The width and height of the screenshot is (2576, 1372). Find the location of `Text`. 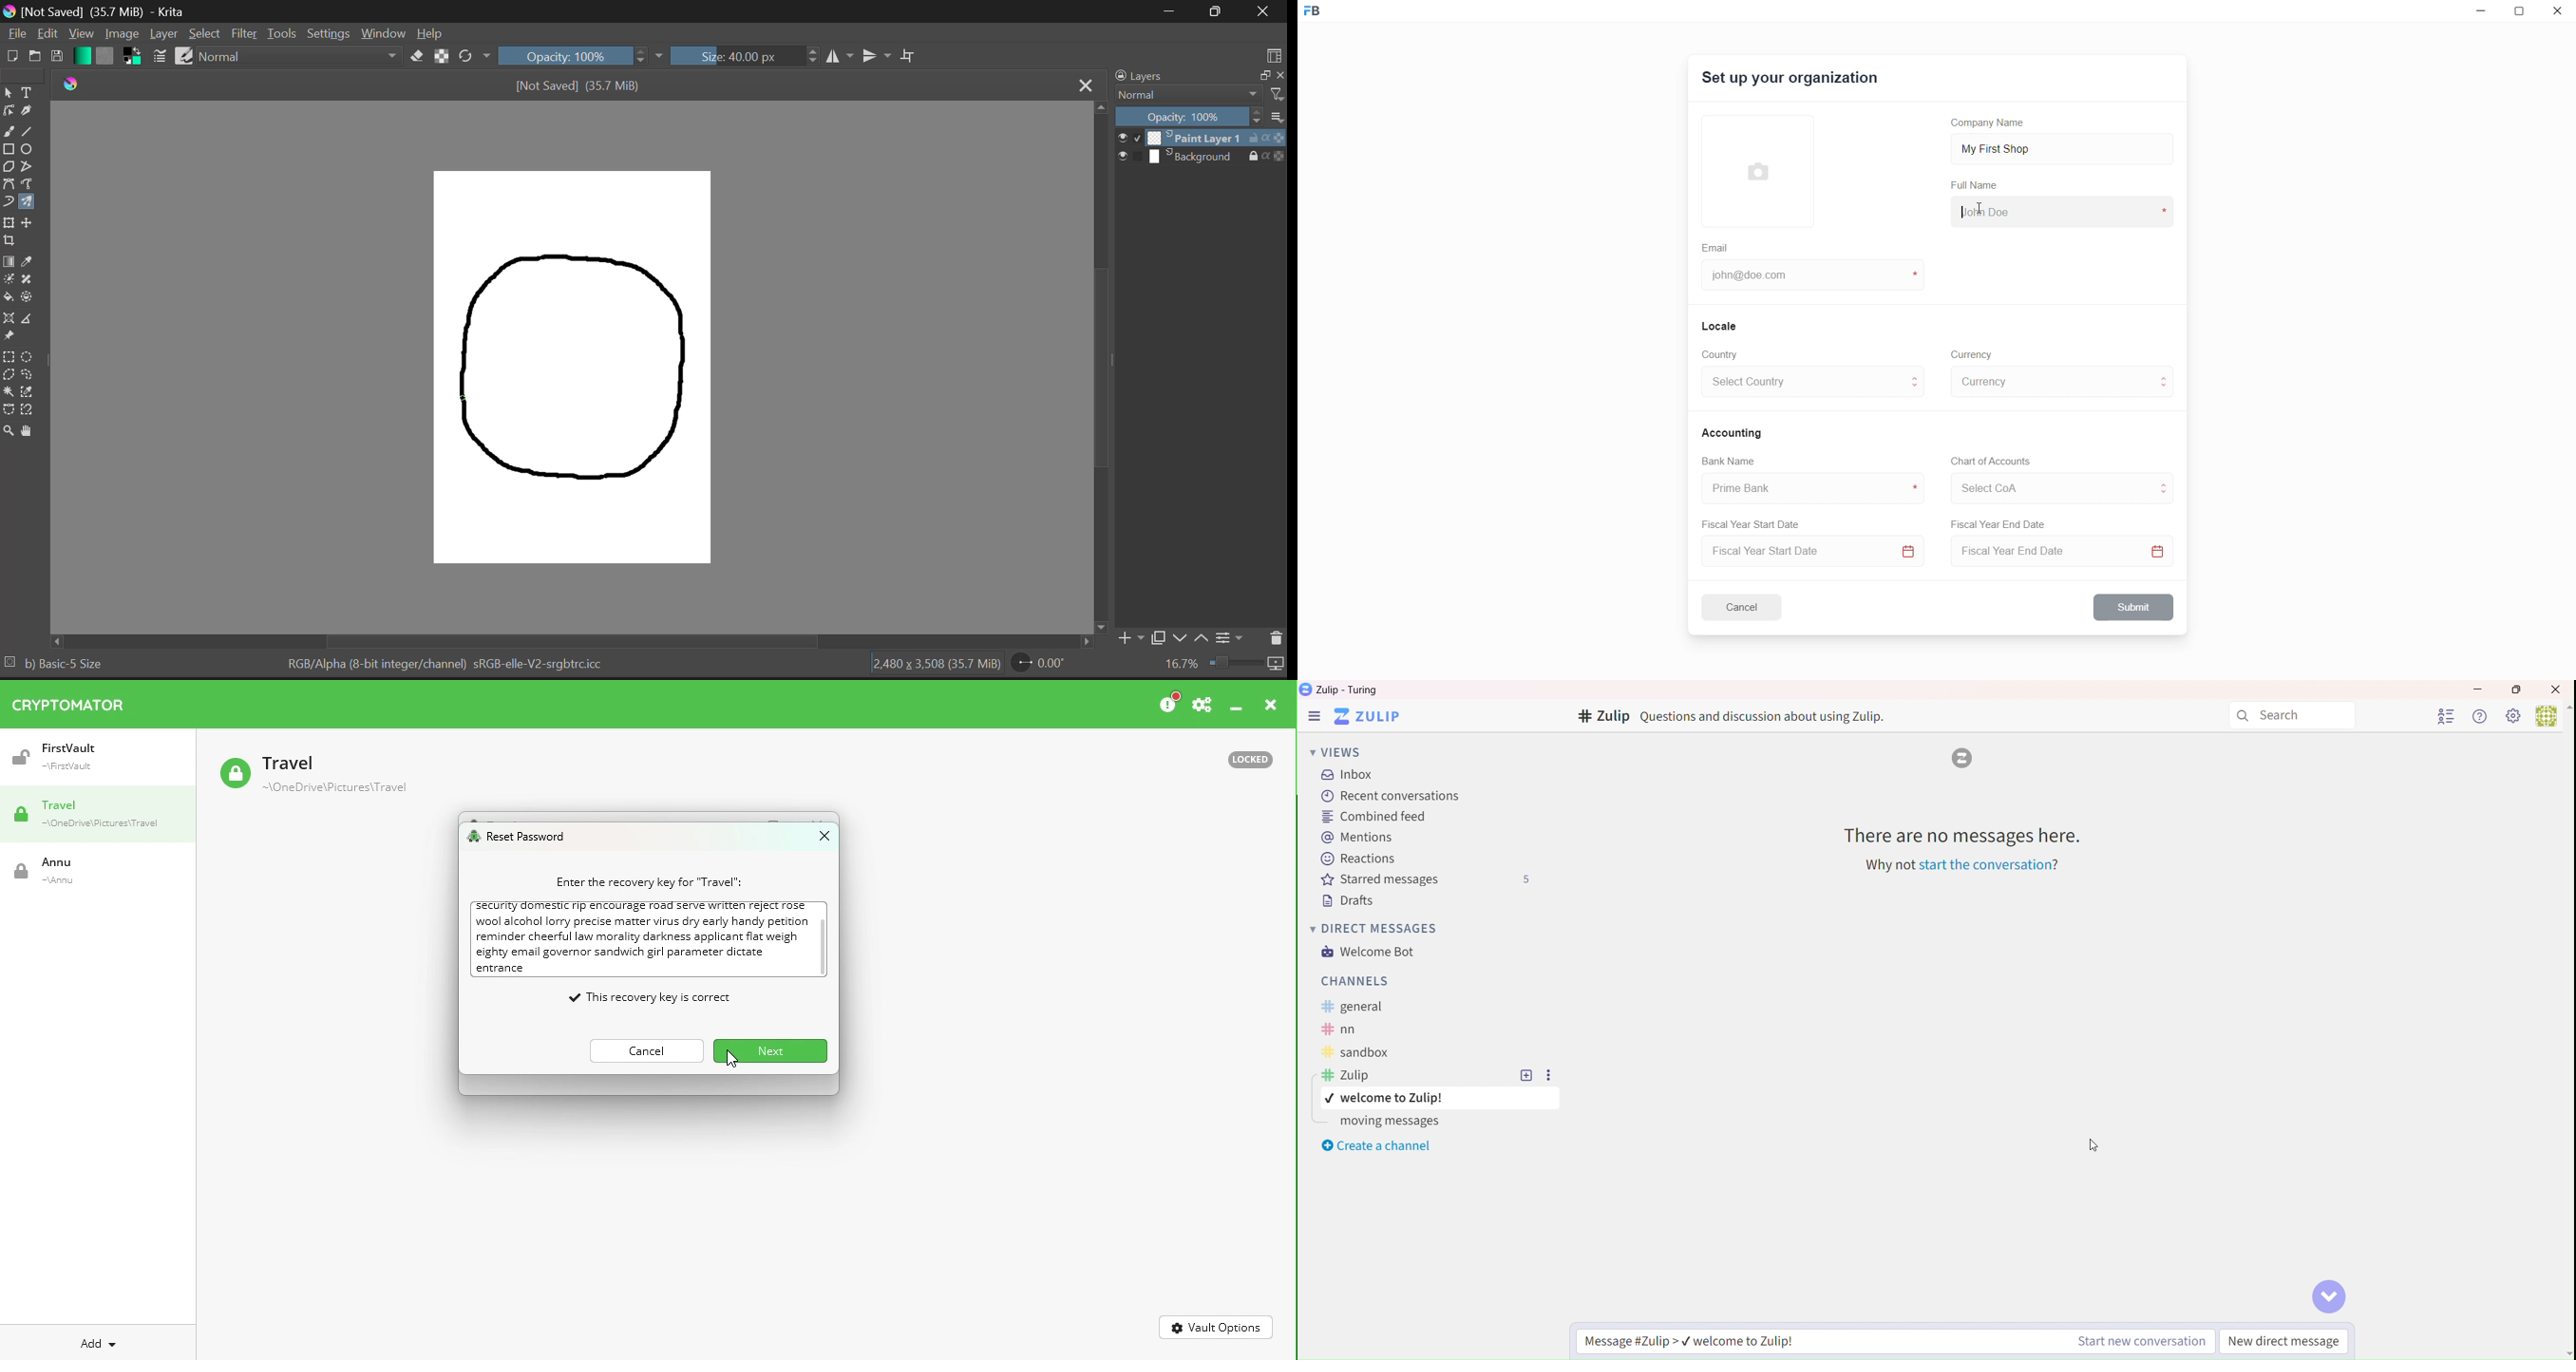

Text is located at coordinates (1363, 1006).